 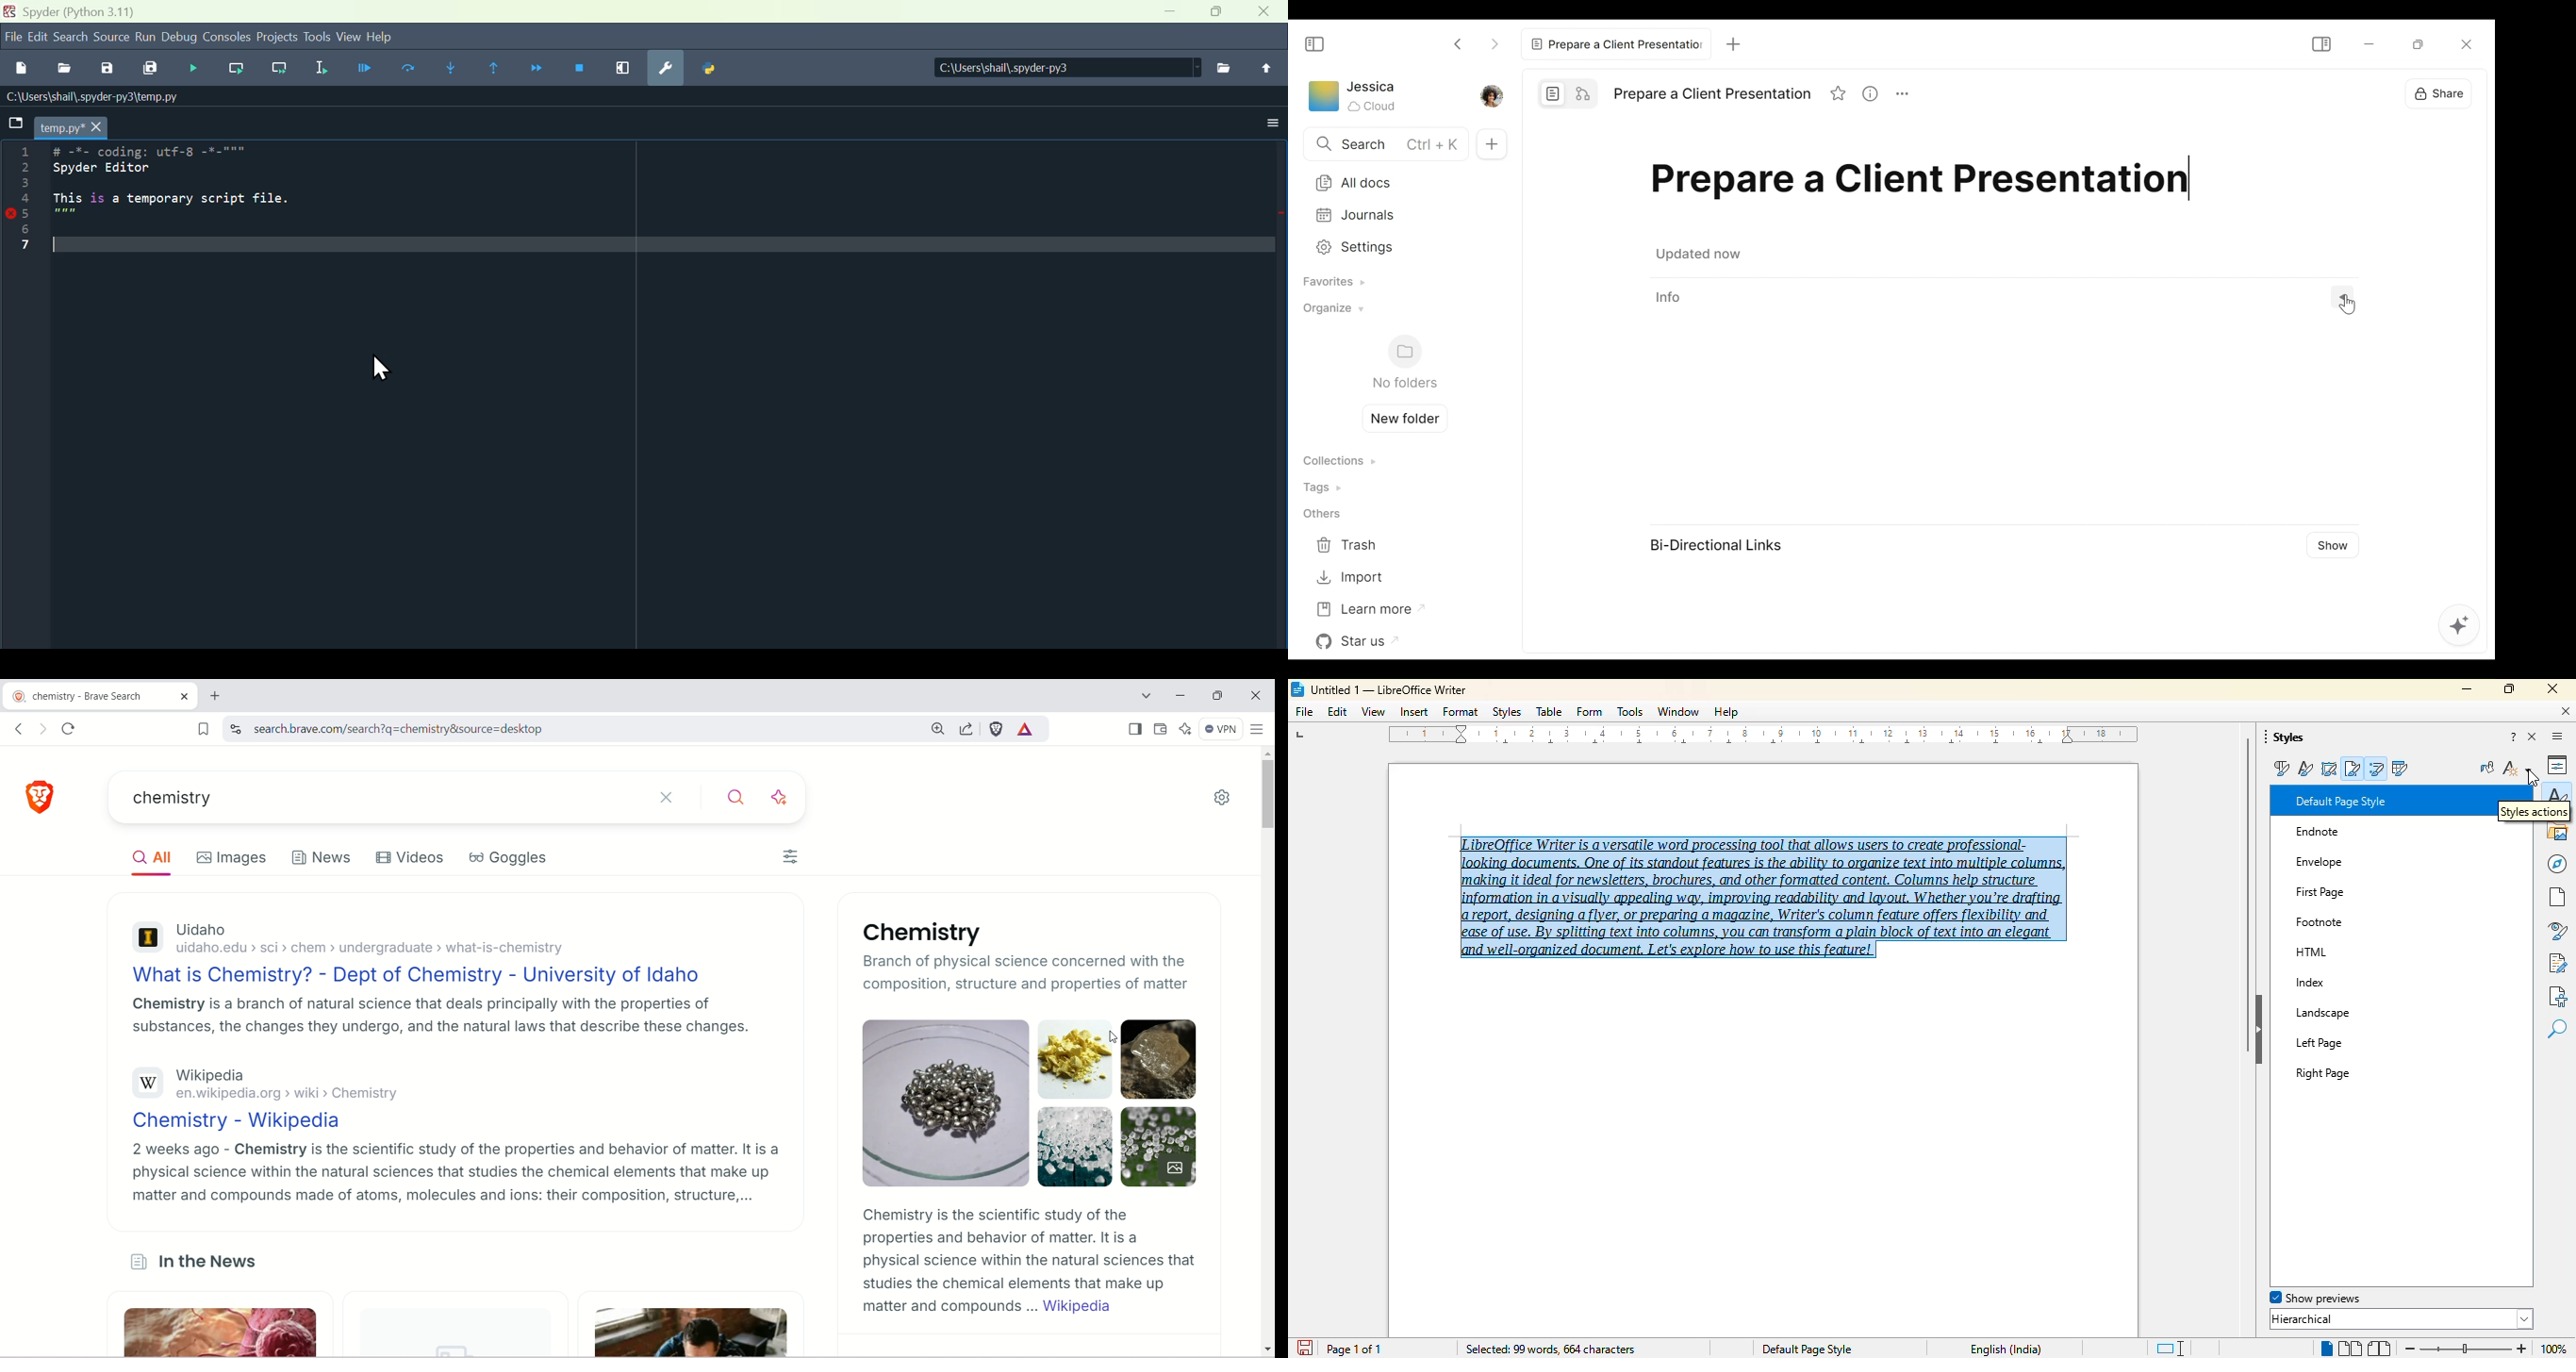 What do you see at coordinates (2537, 811) in the screenshot?
I see `style action` at bounding box center [2537, 811].